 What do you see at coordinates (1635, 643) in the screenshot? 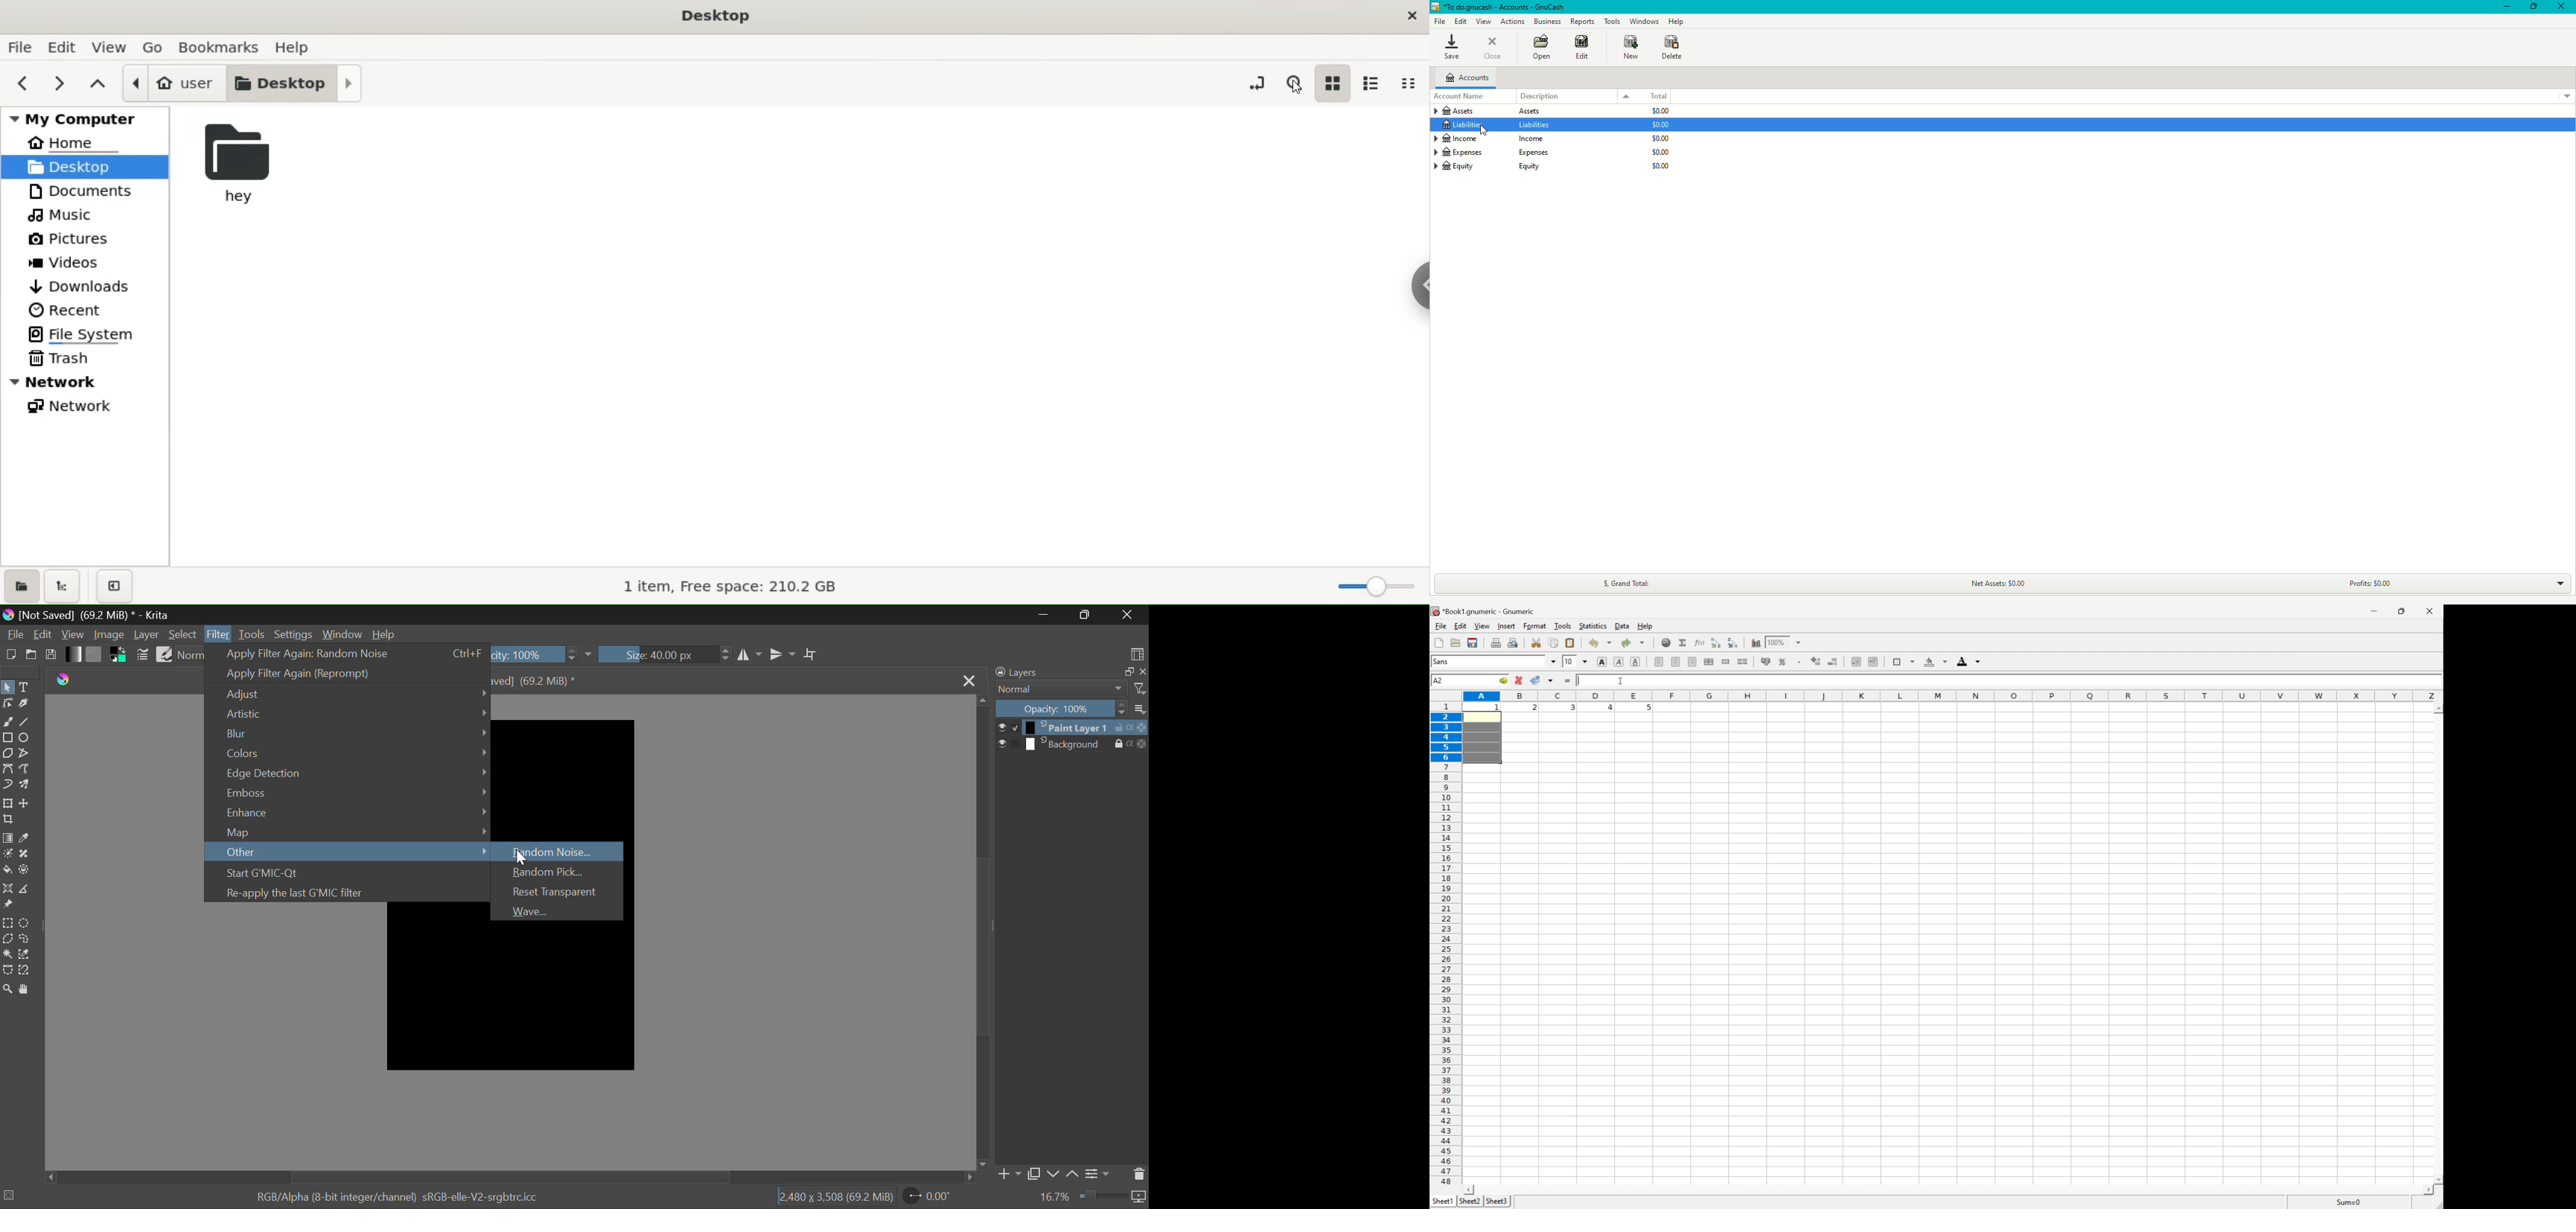
I see `redo` at bounding box center [1635, 643].